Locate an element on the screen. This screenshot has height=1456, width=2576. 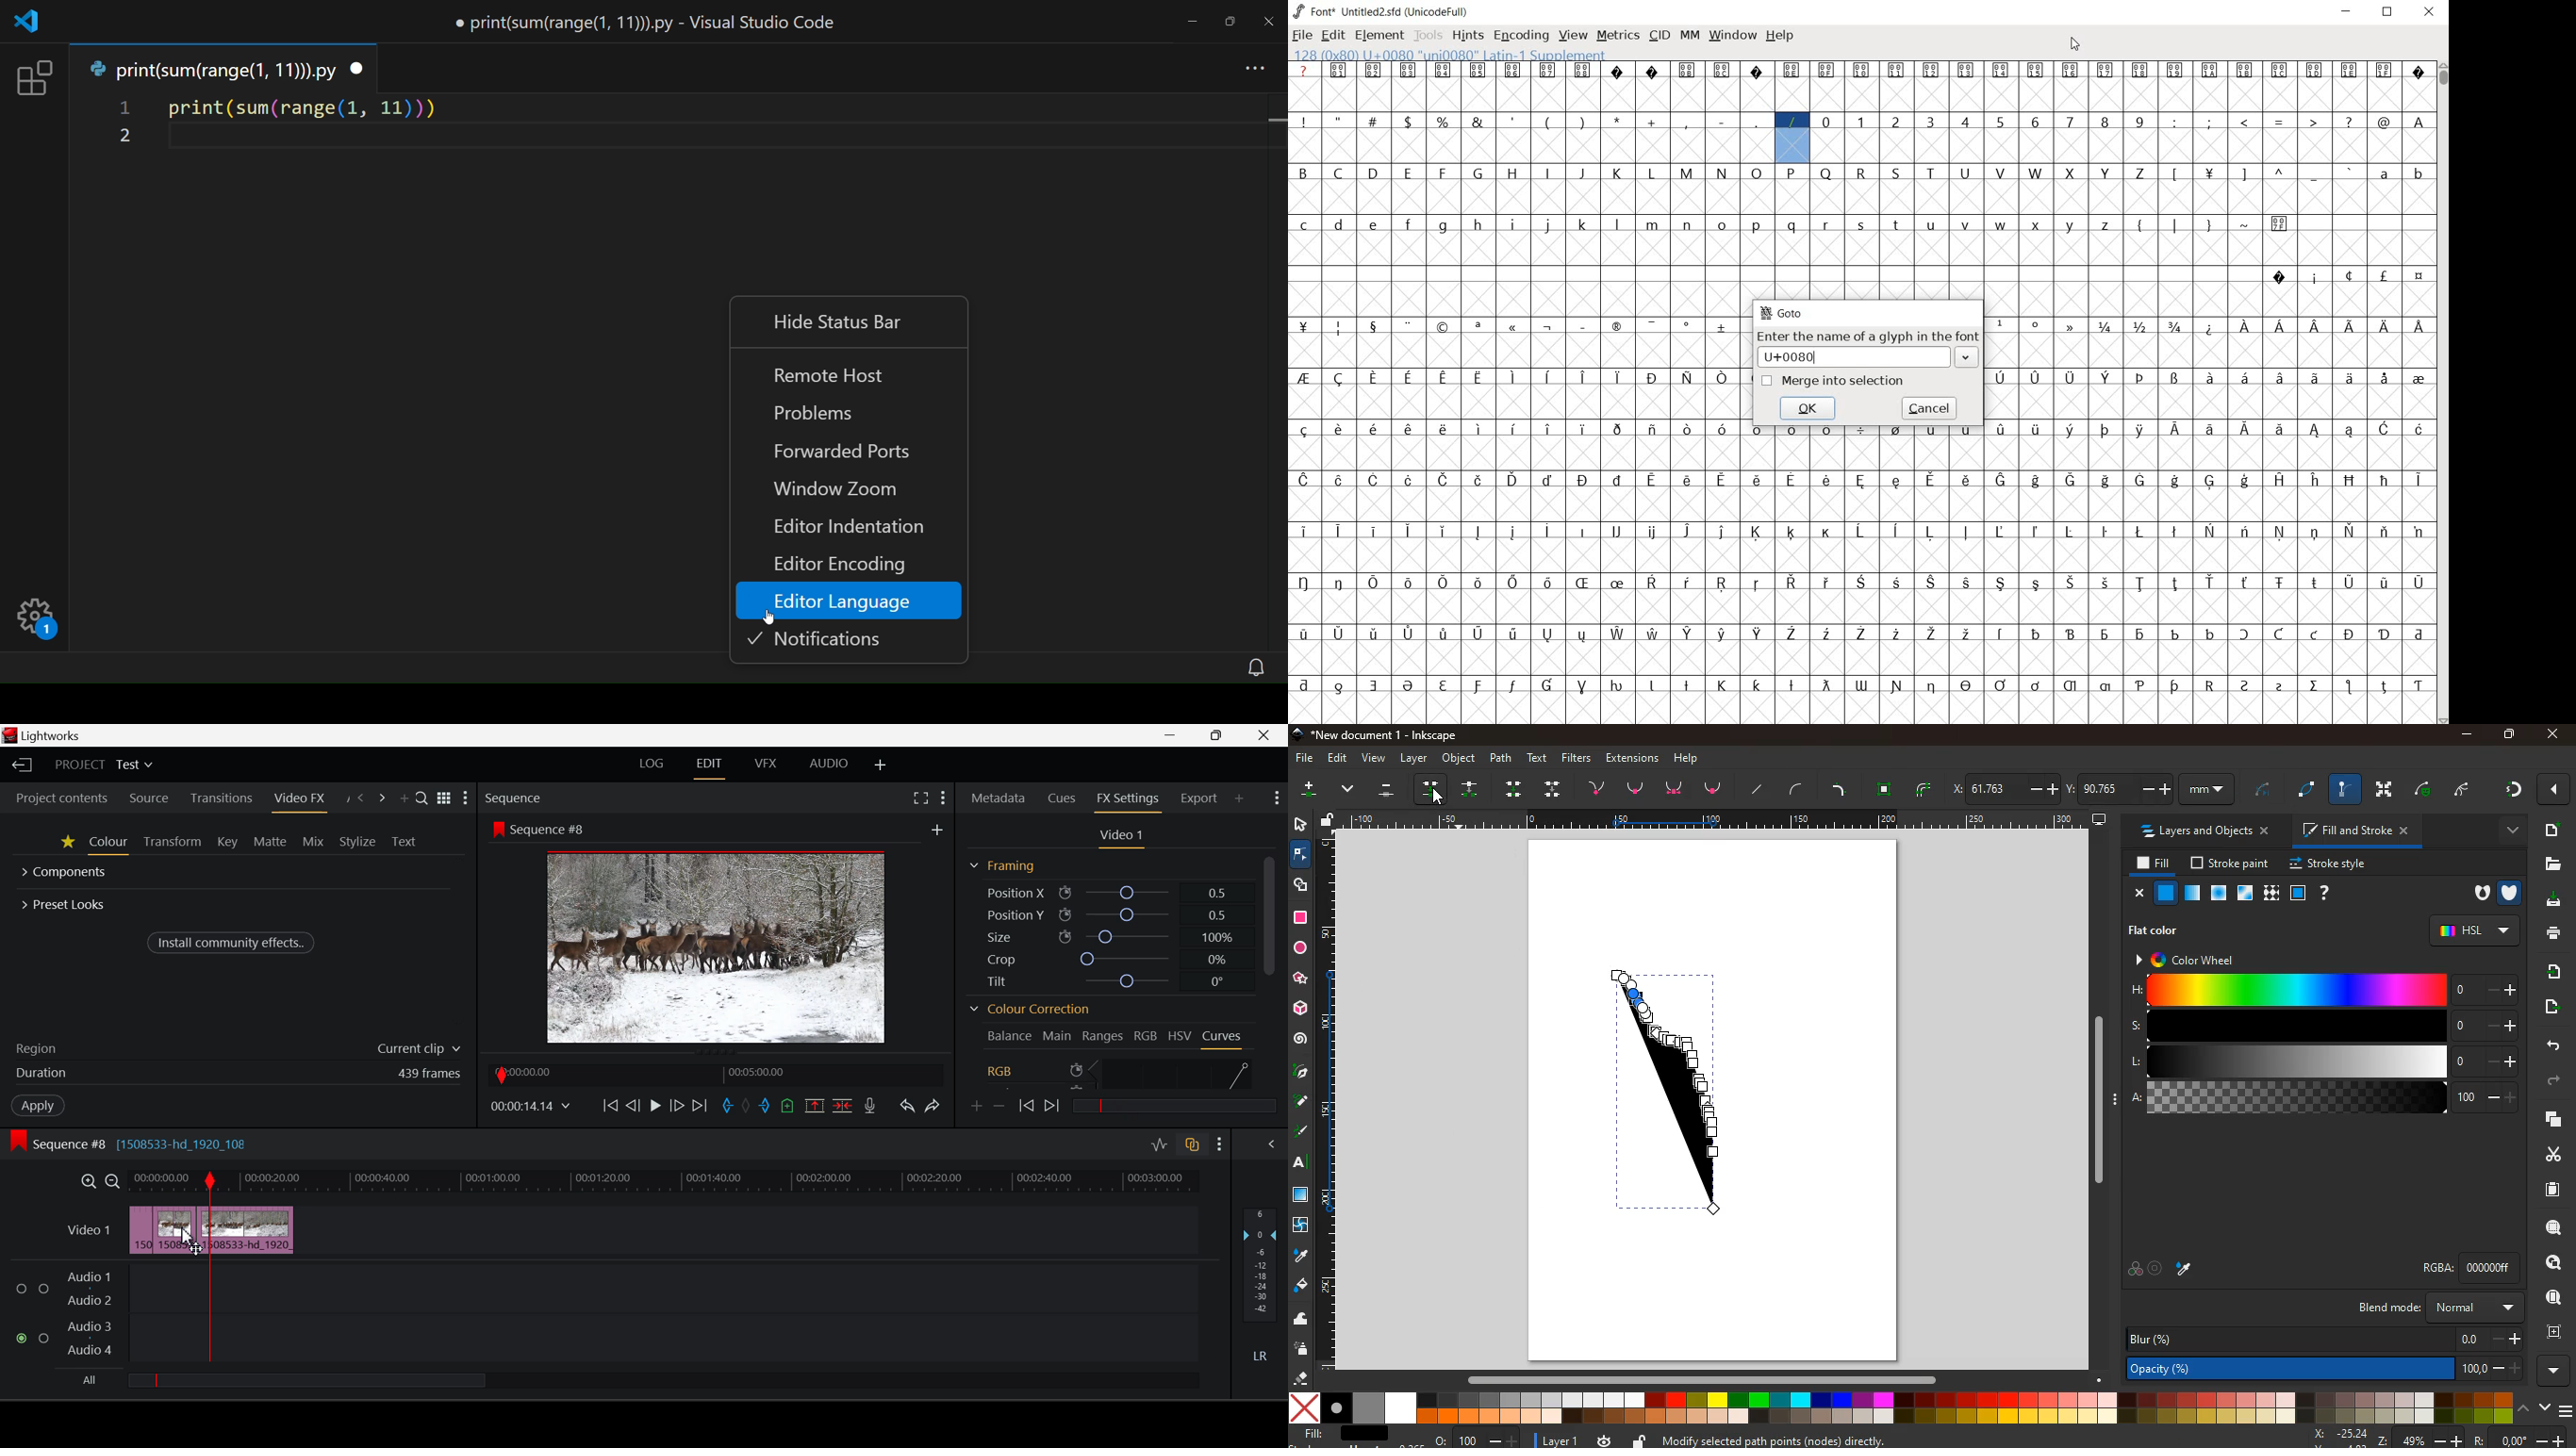
glyph is located at coordinates (2419, 686).